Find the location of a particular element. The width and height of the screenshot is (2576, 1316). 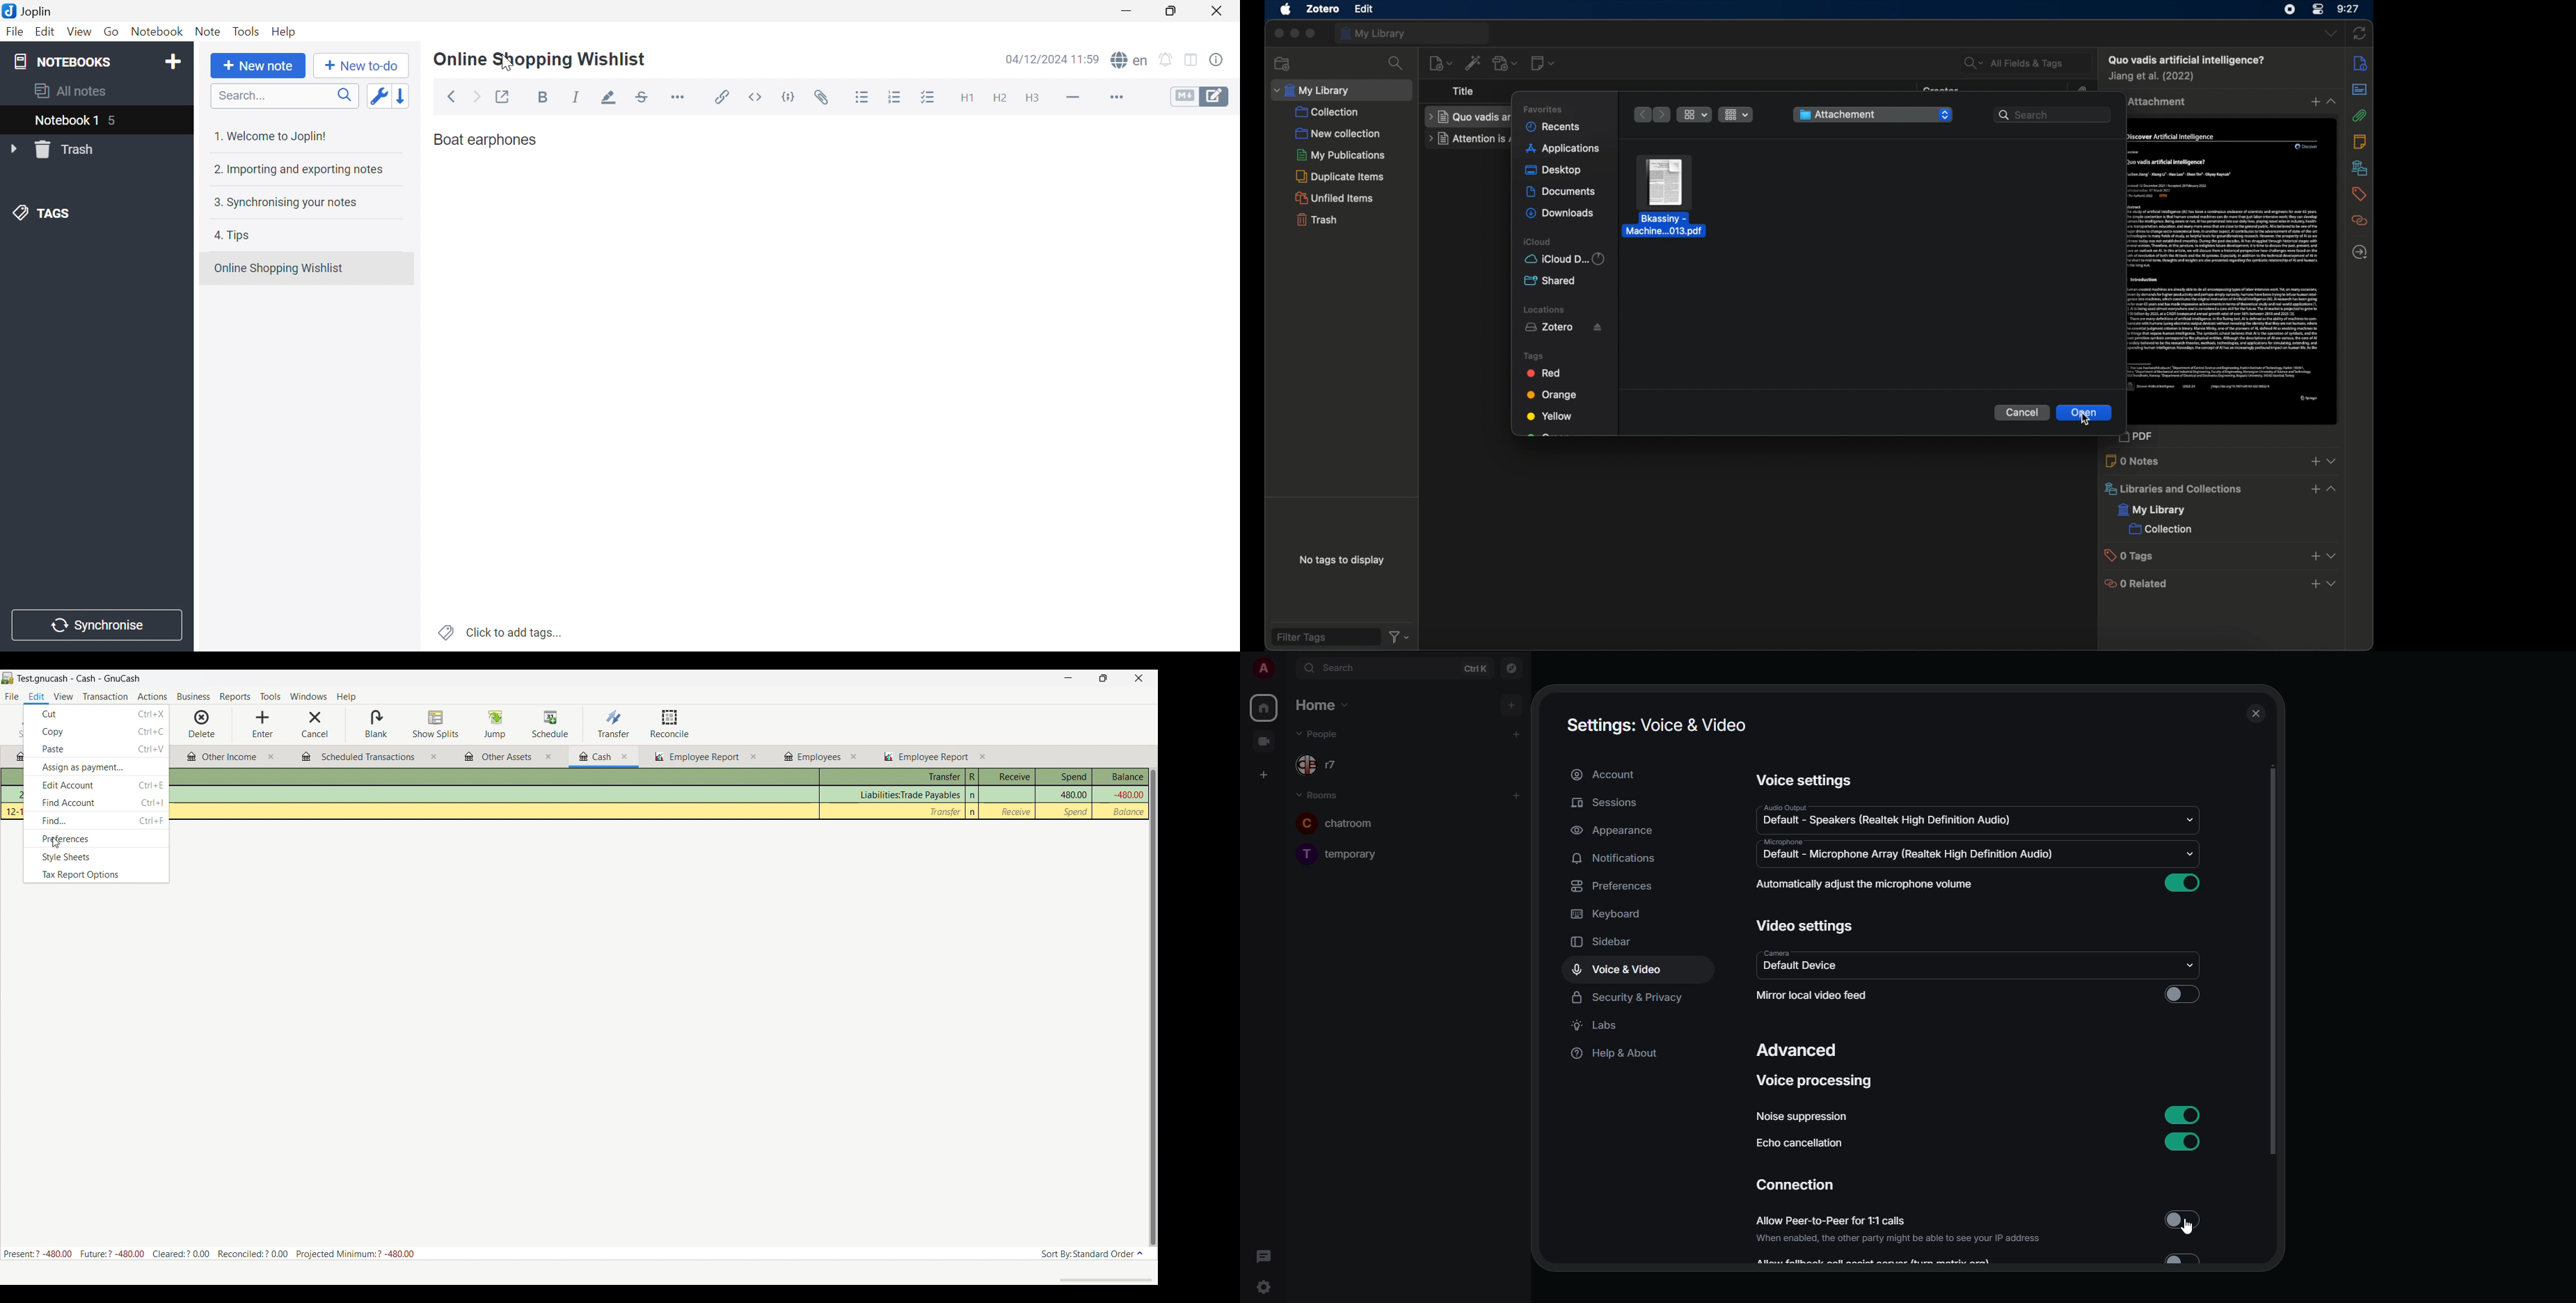

Toggle editor layout is located at coordinates (1193, 61).